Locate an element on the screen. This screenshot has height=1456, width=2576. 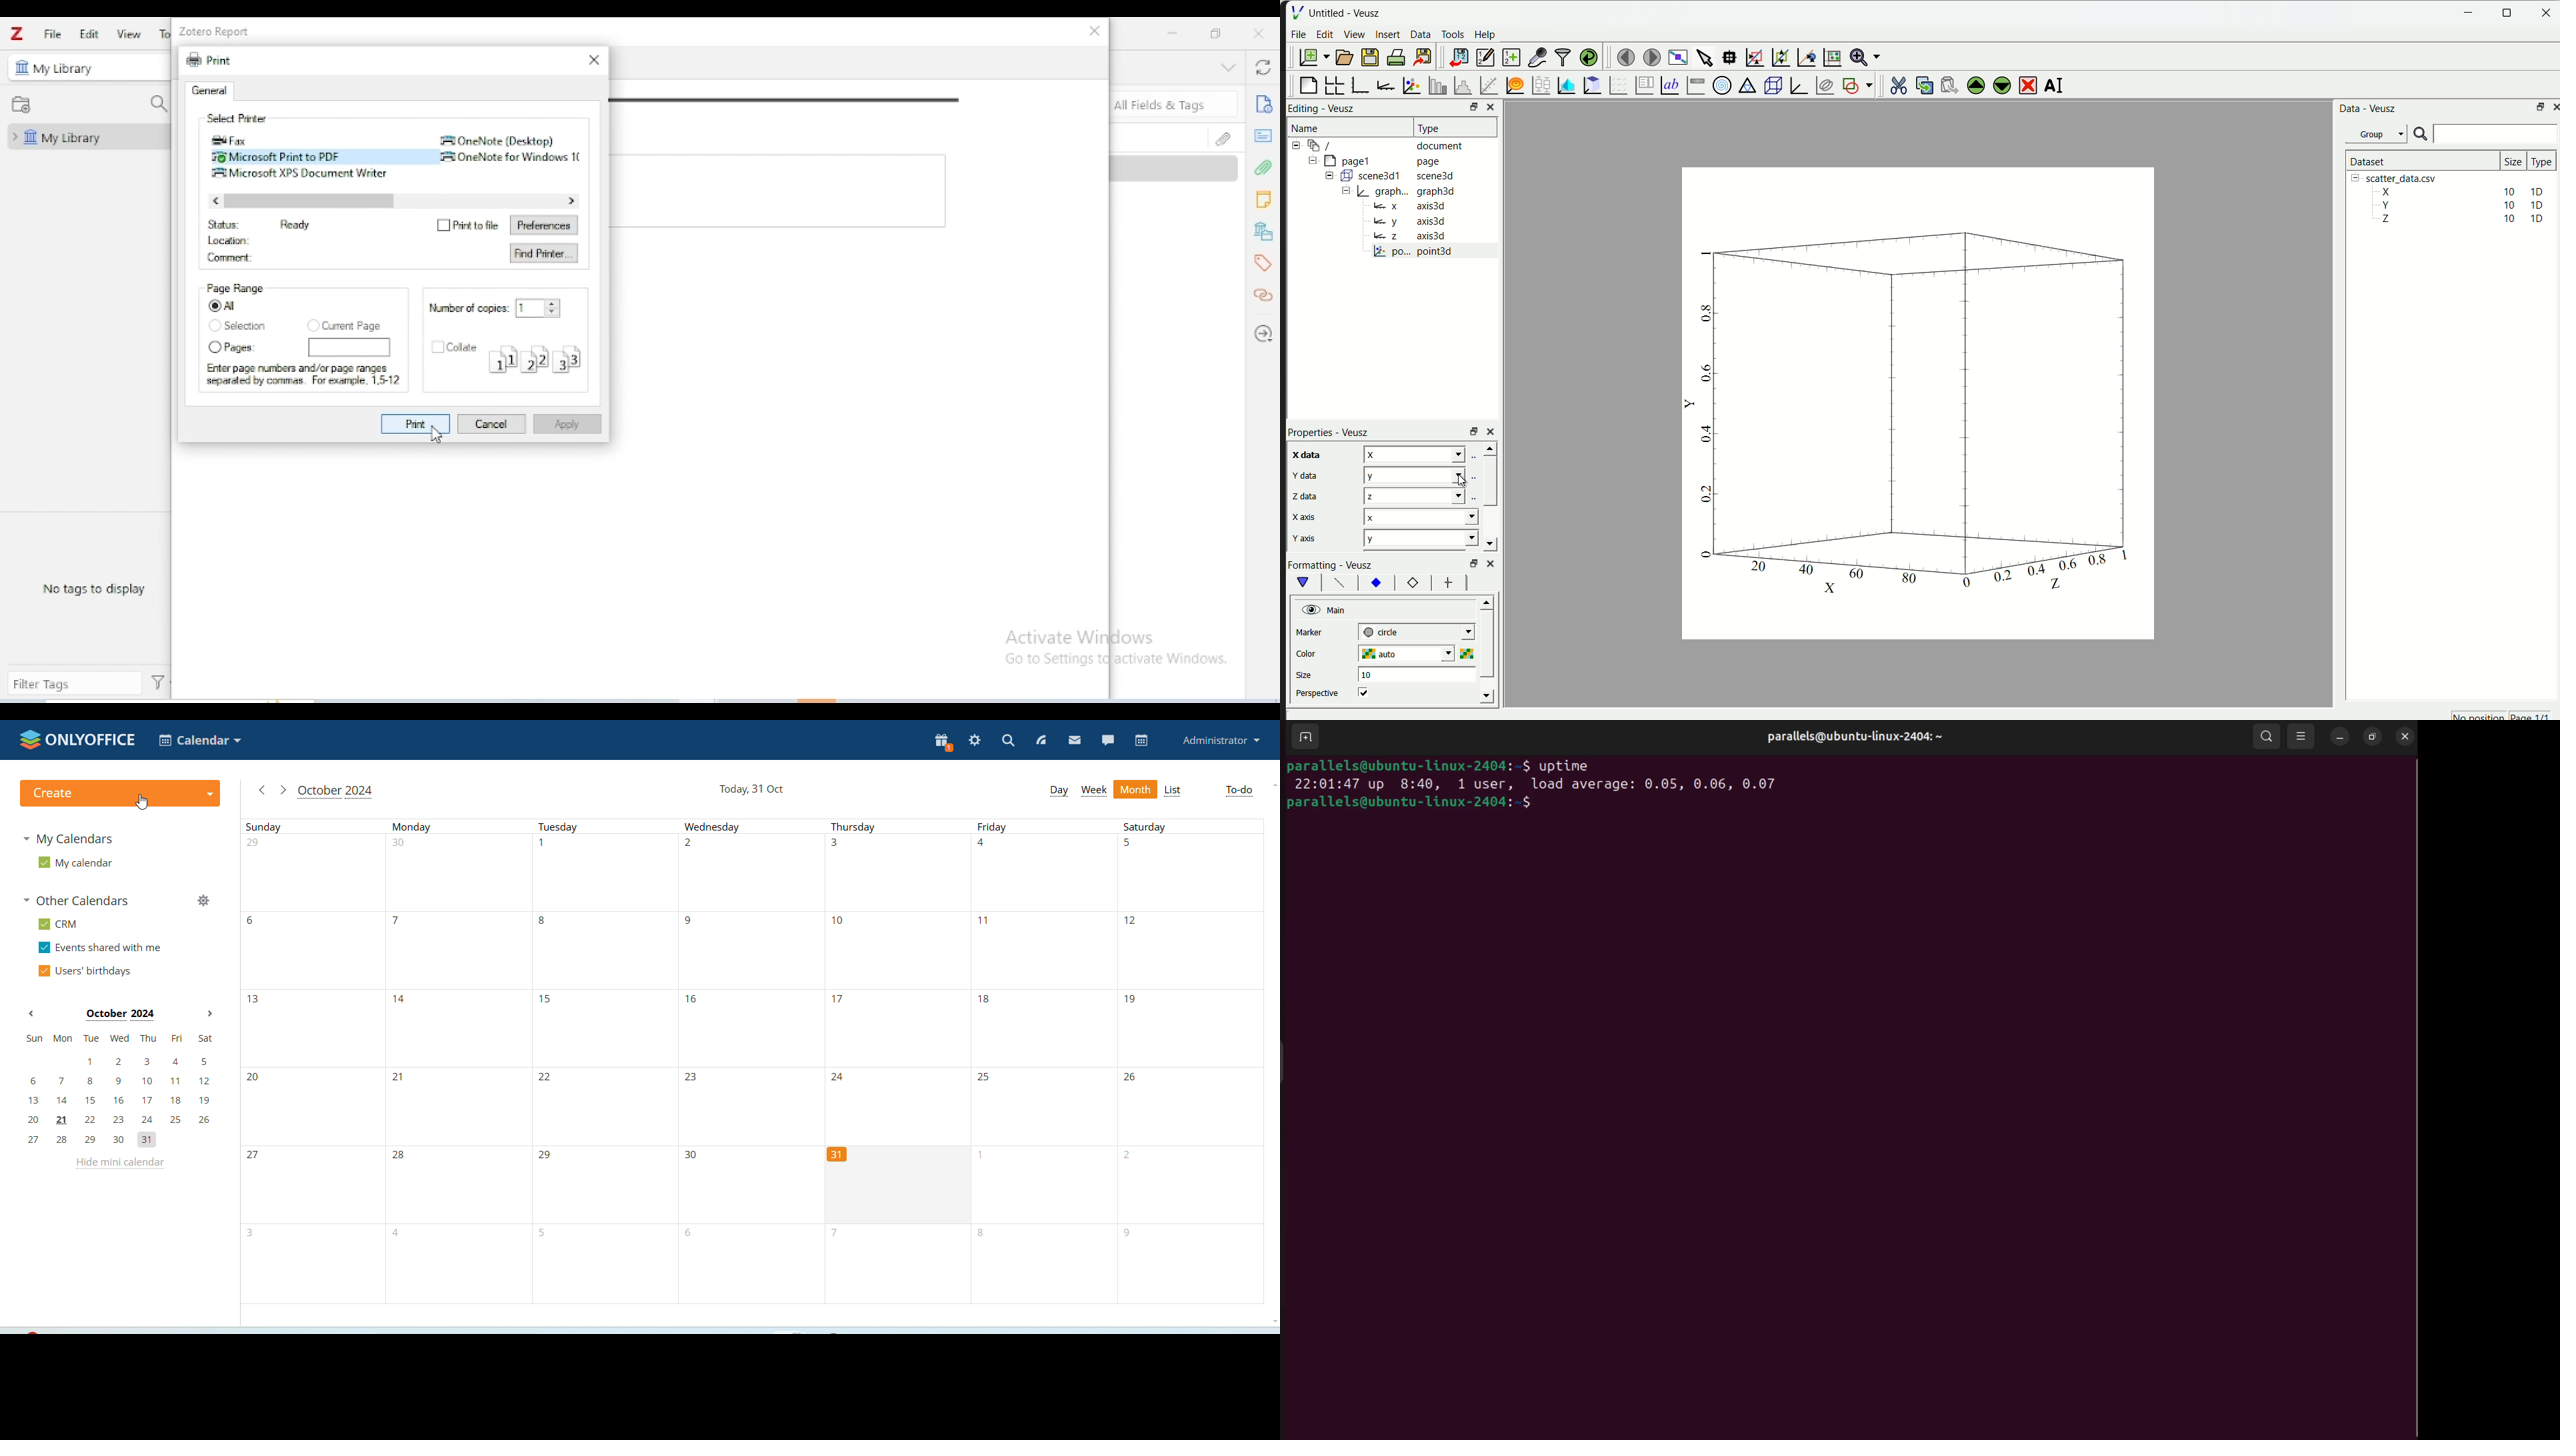
no tags to display is located at coordinates (93, 588).